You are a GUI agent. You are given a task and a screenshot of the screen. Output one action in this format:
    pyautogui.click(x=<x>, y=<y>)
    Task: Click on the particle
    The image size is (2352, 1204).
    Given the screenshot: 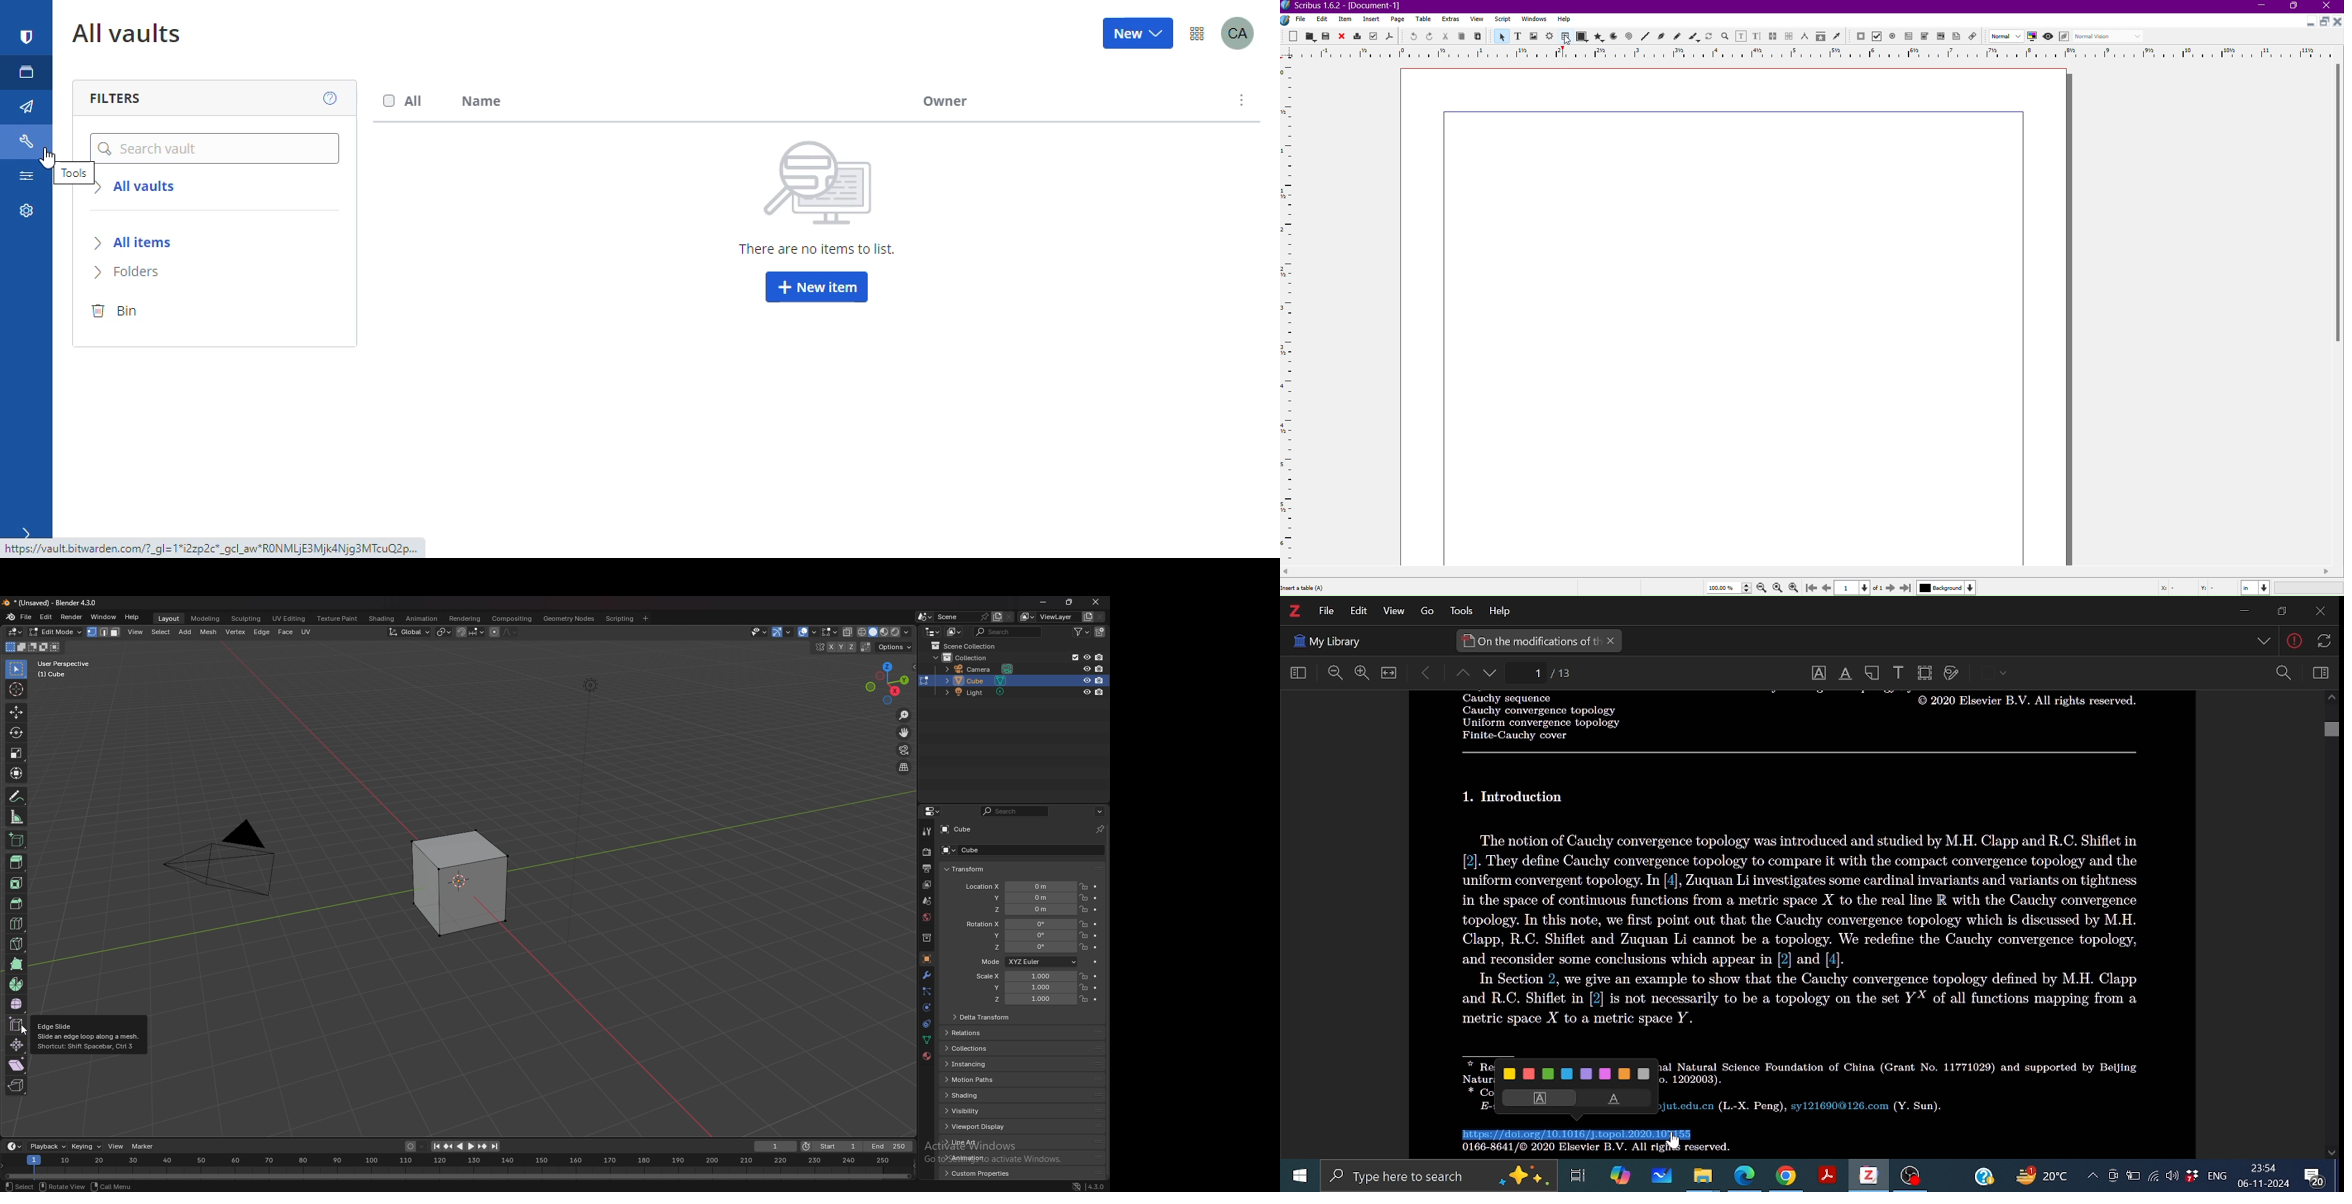 What is the action you would take?
    pyautogui.click(x=928, y=992)
    